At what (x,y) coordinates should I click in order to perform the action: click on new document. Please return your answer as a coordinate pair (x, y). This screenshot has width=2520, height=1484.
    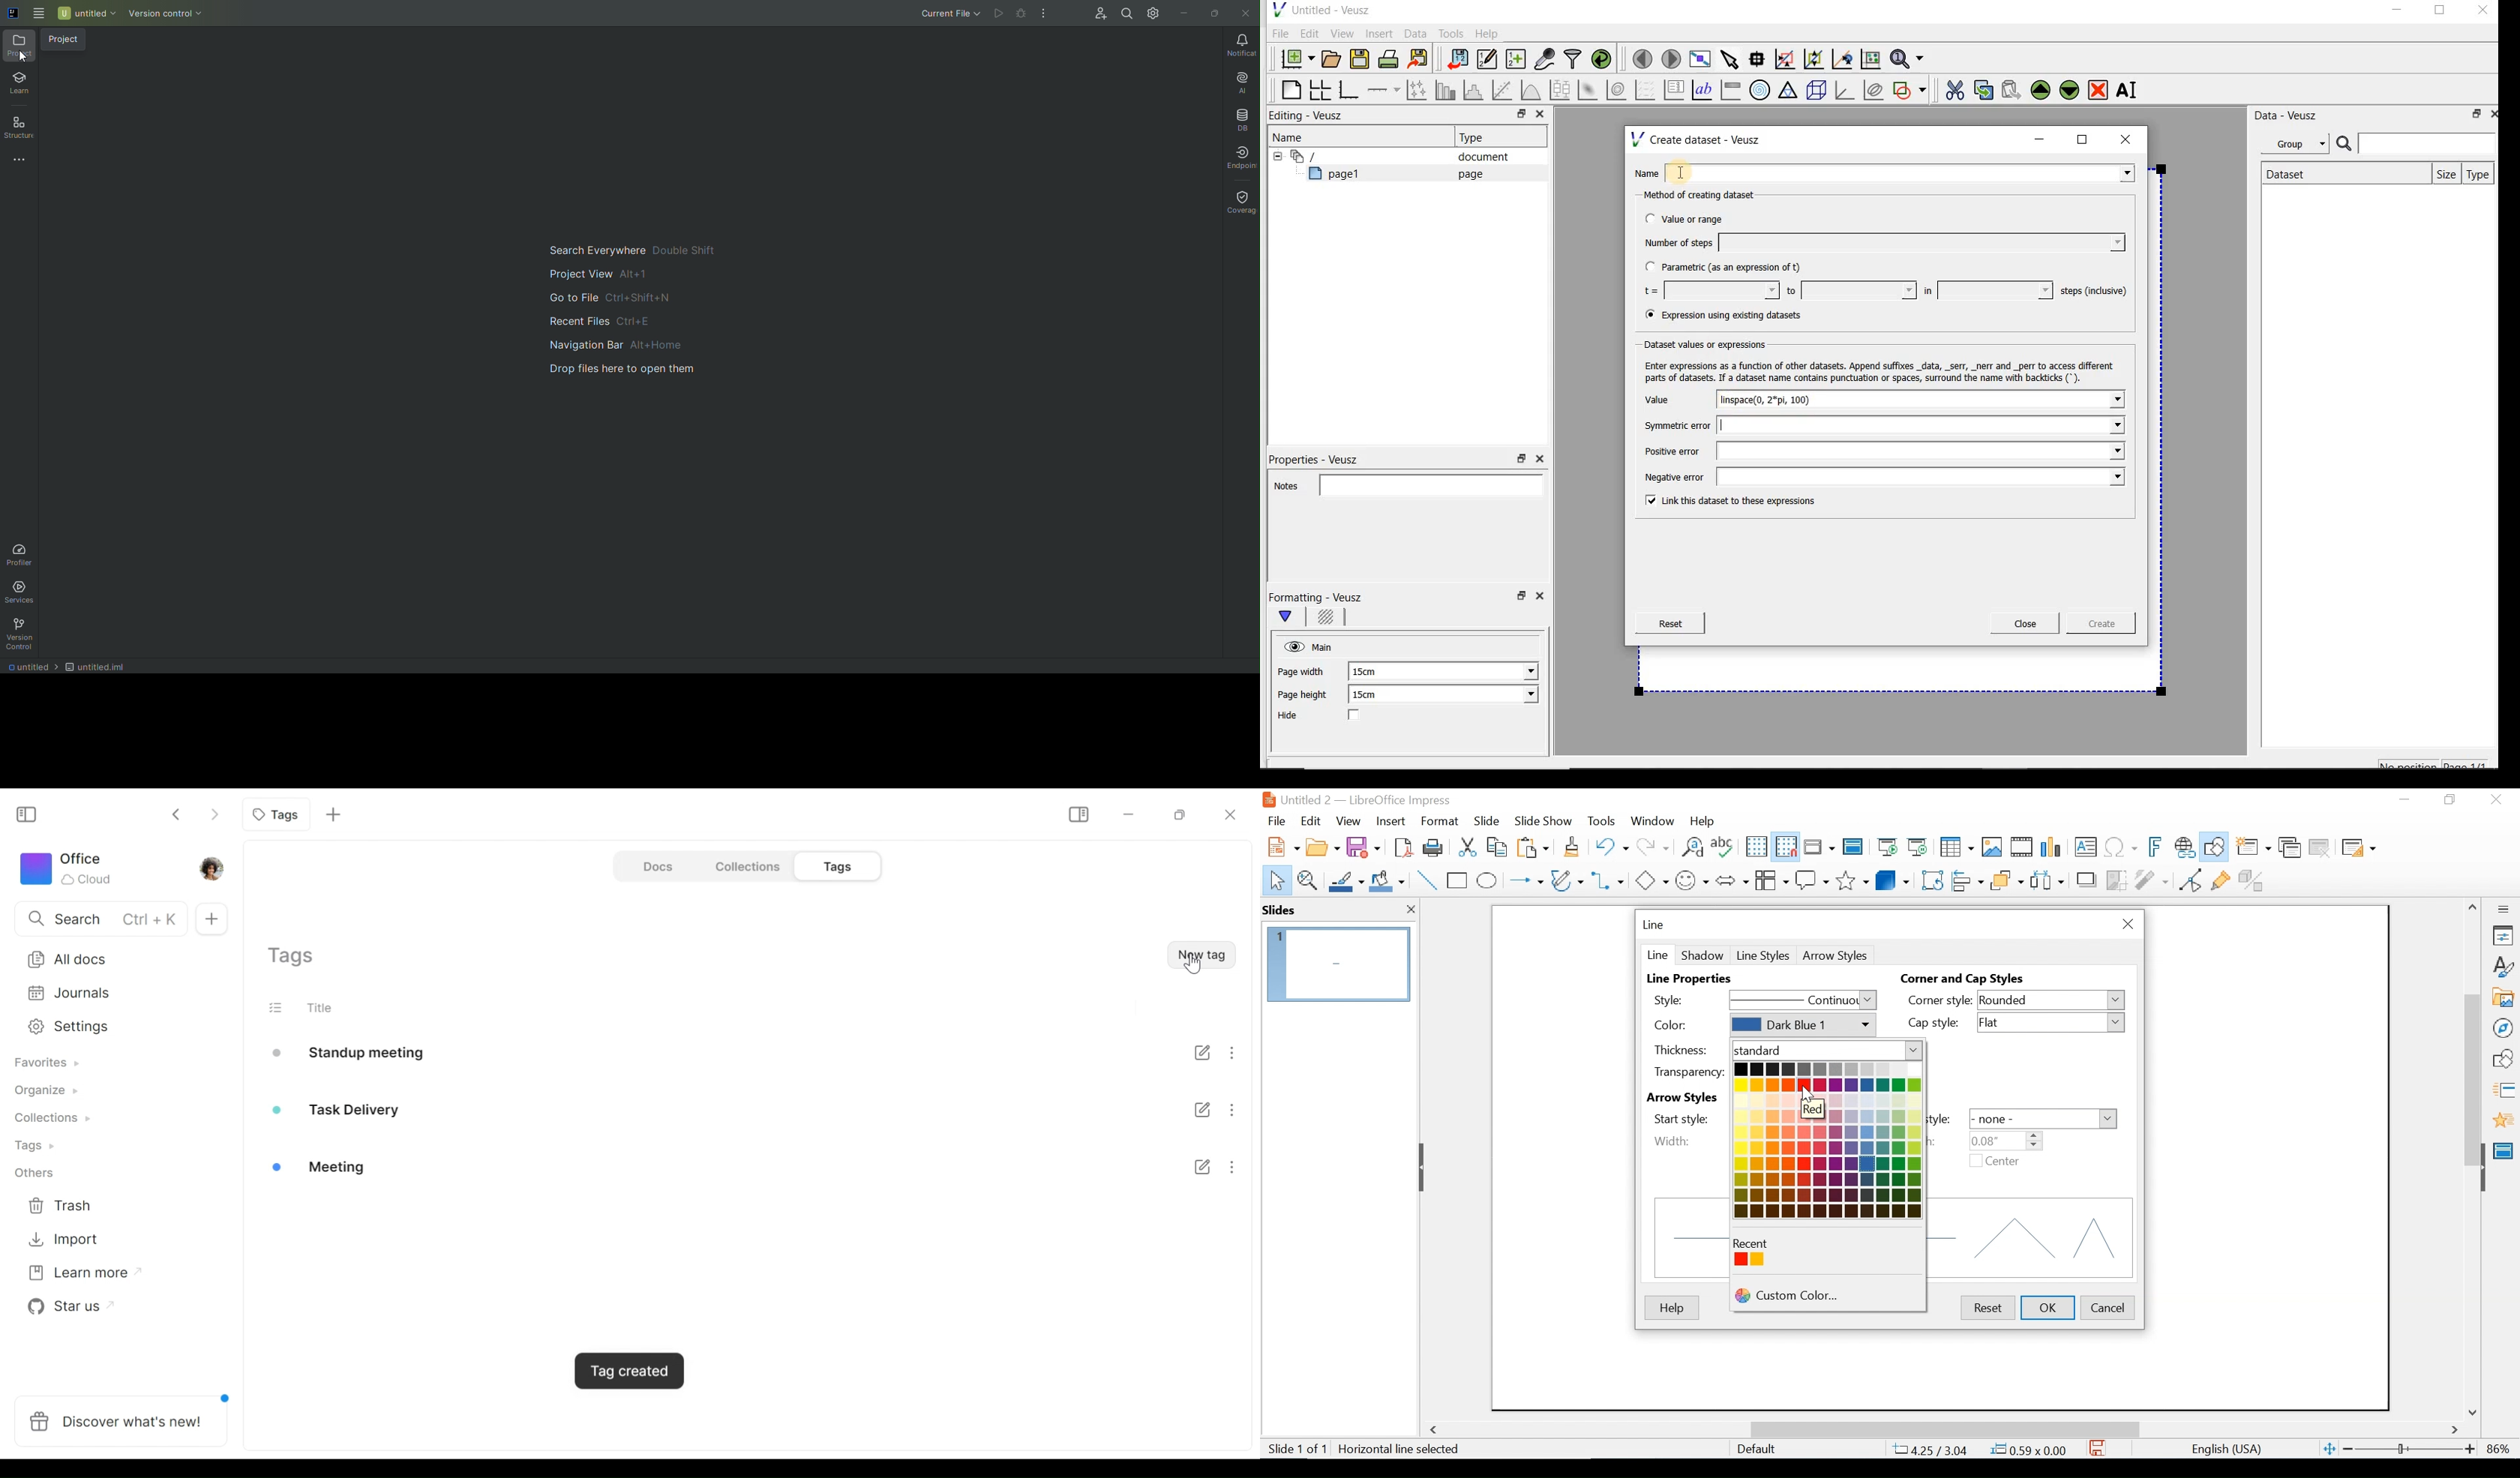
    Looking at the image, I should click on (1294, 57).